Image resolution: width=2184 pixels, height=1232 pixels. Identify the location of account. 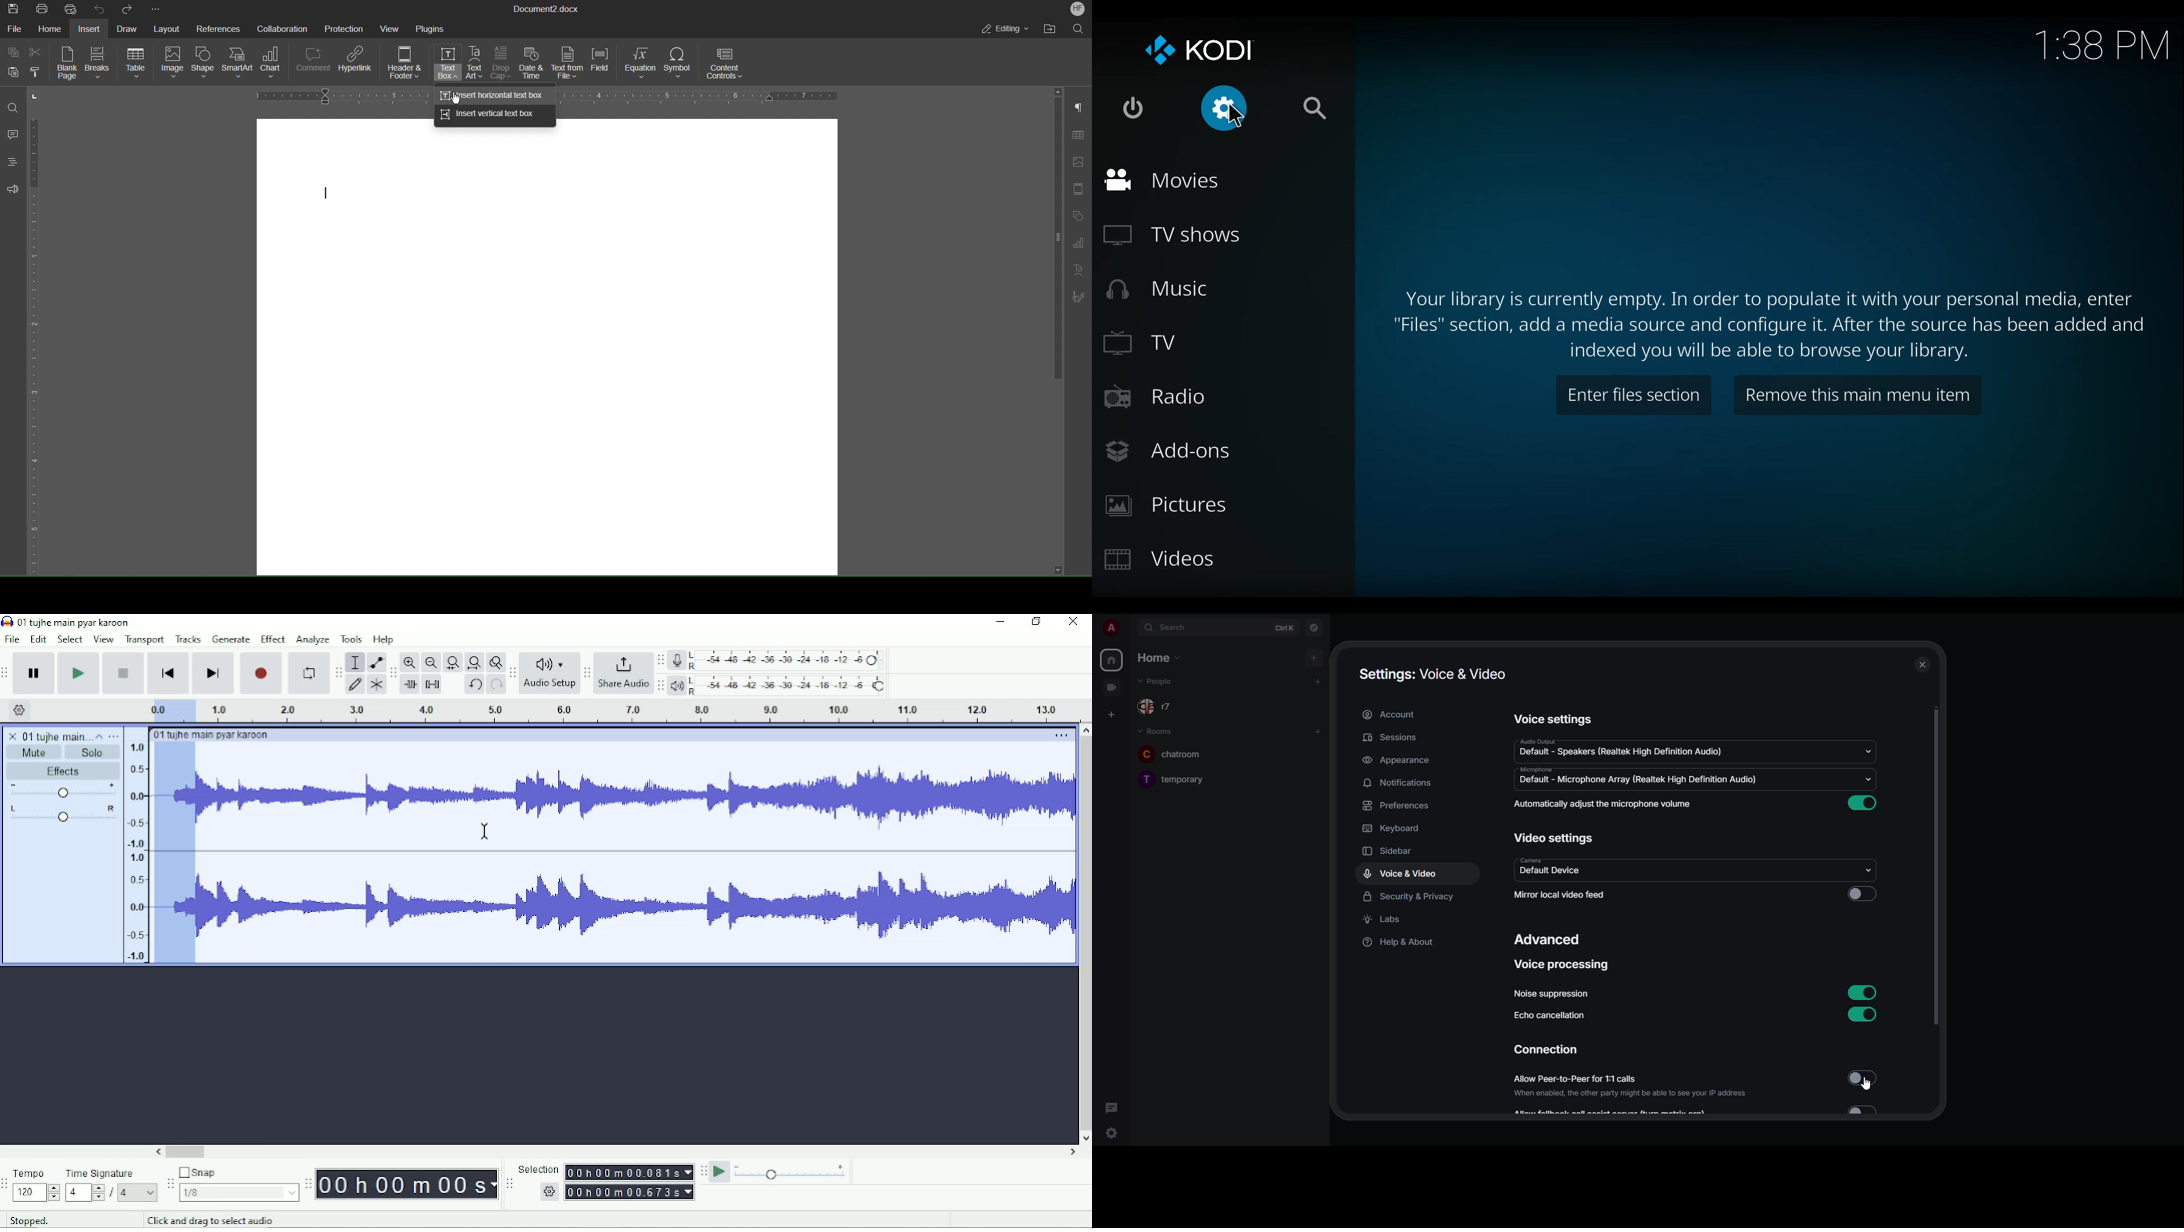
(1391, 715).